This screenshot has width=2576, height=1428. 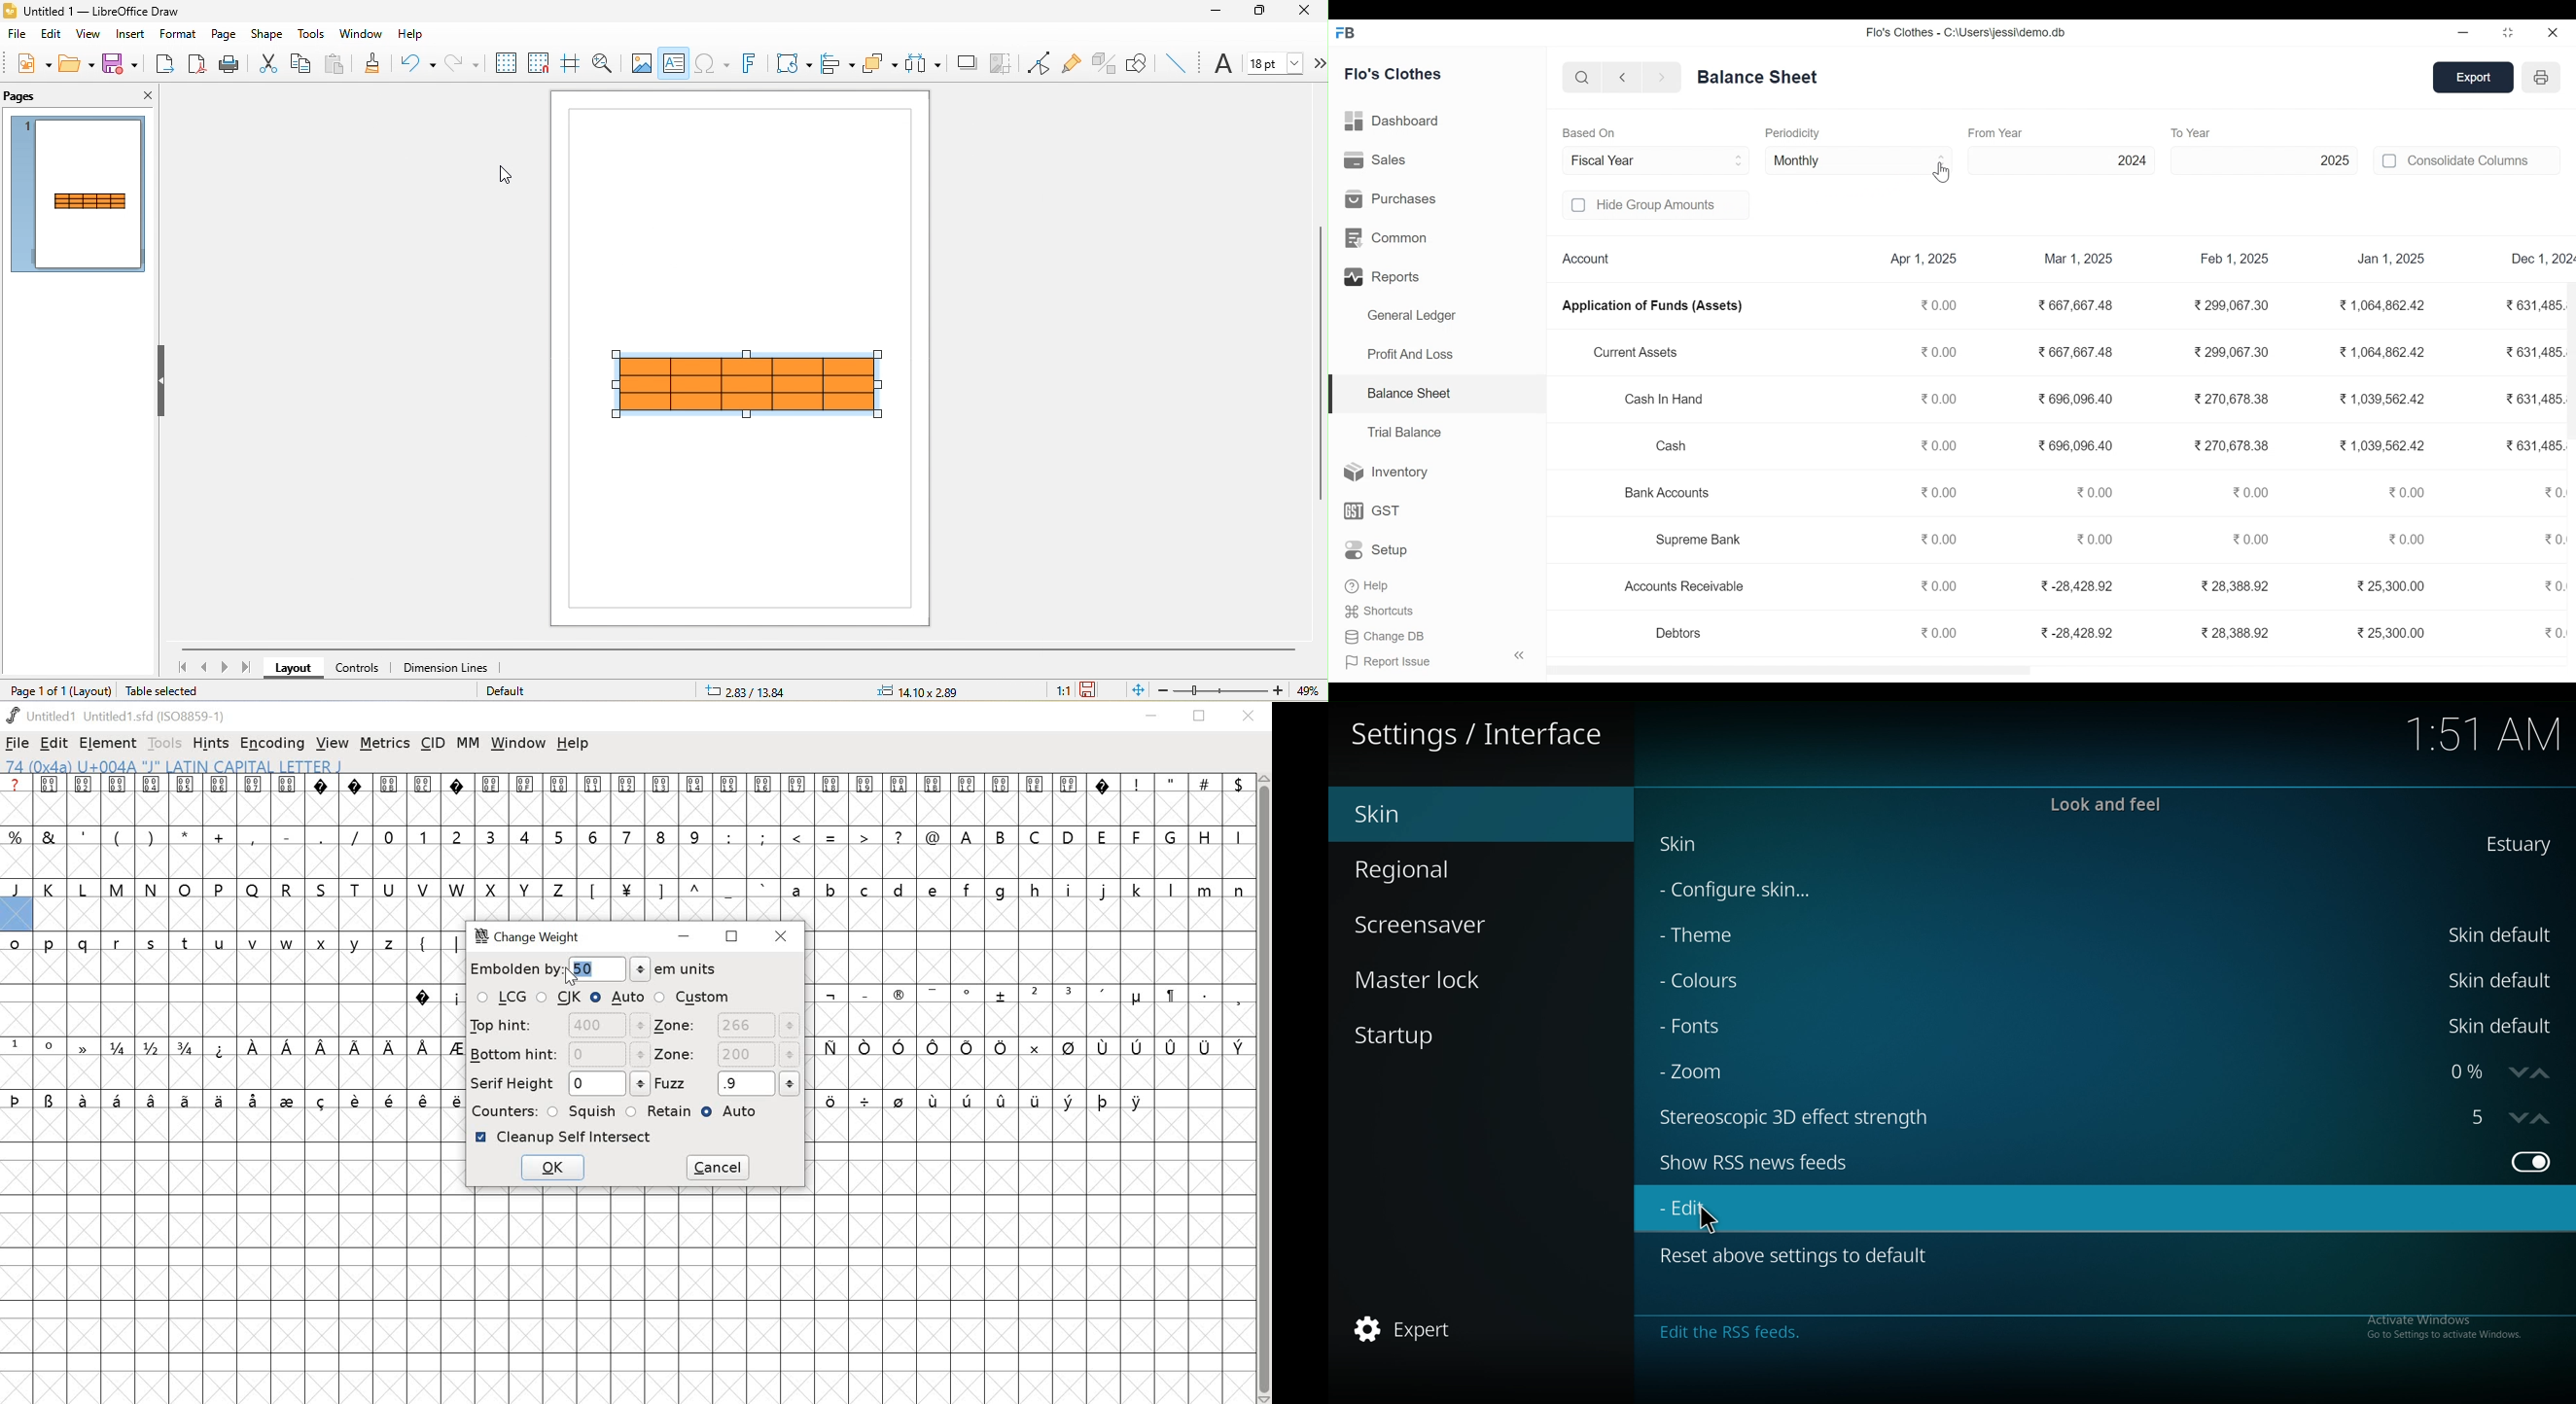 I want to click on Application of Funds (Assets) % 0.00 % 667,667.48 %299,067.30 31,064,862.42, so click(x=2001, y=310).